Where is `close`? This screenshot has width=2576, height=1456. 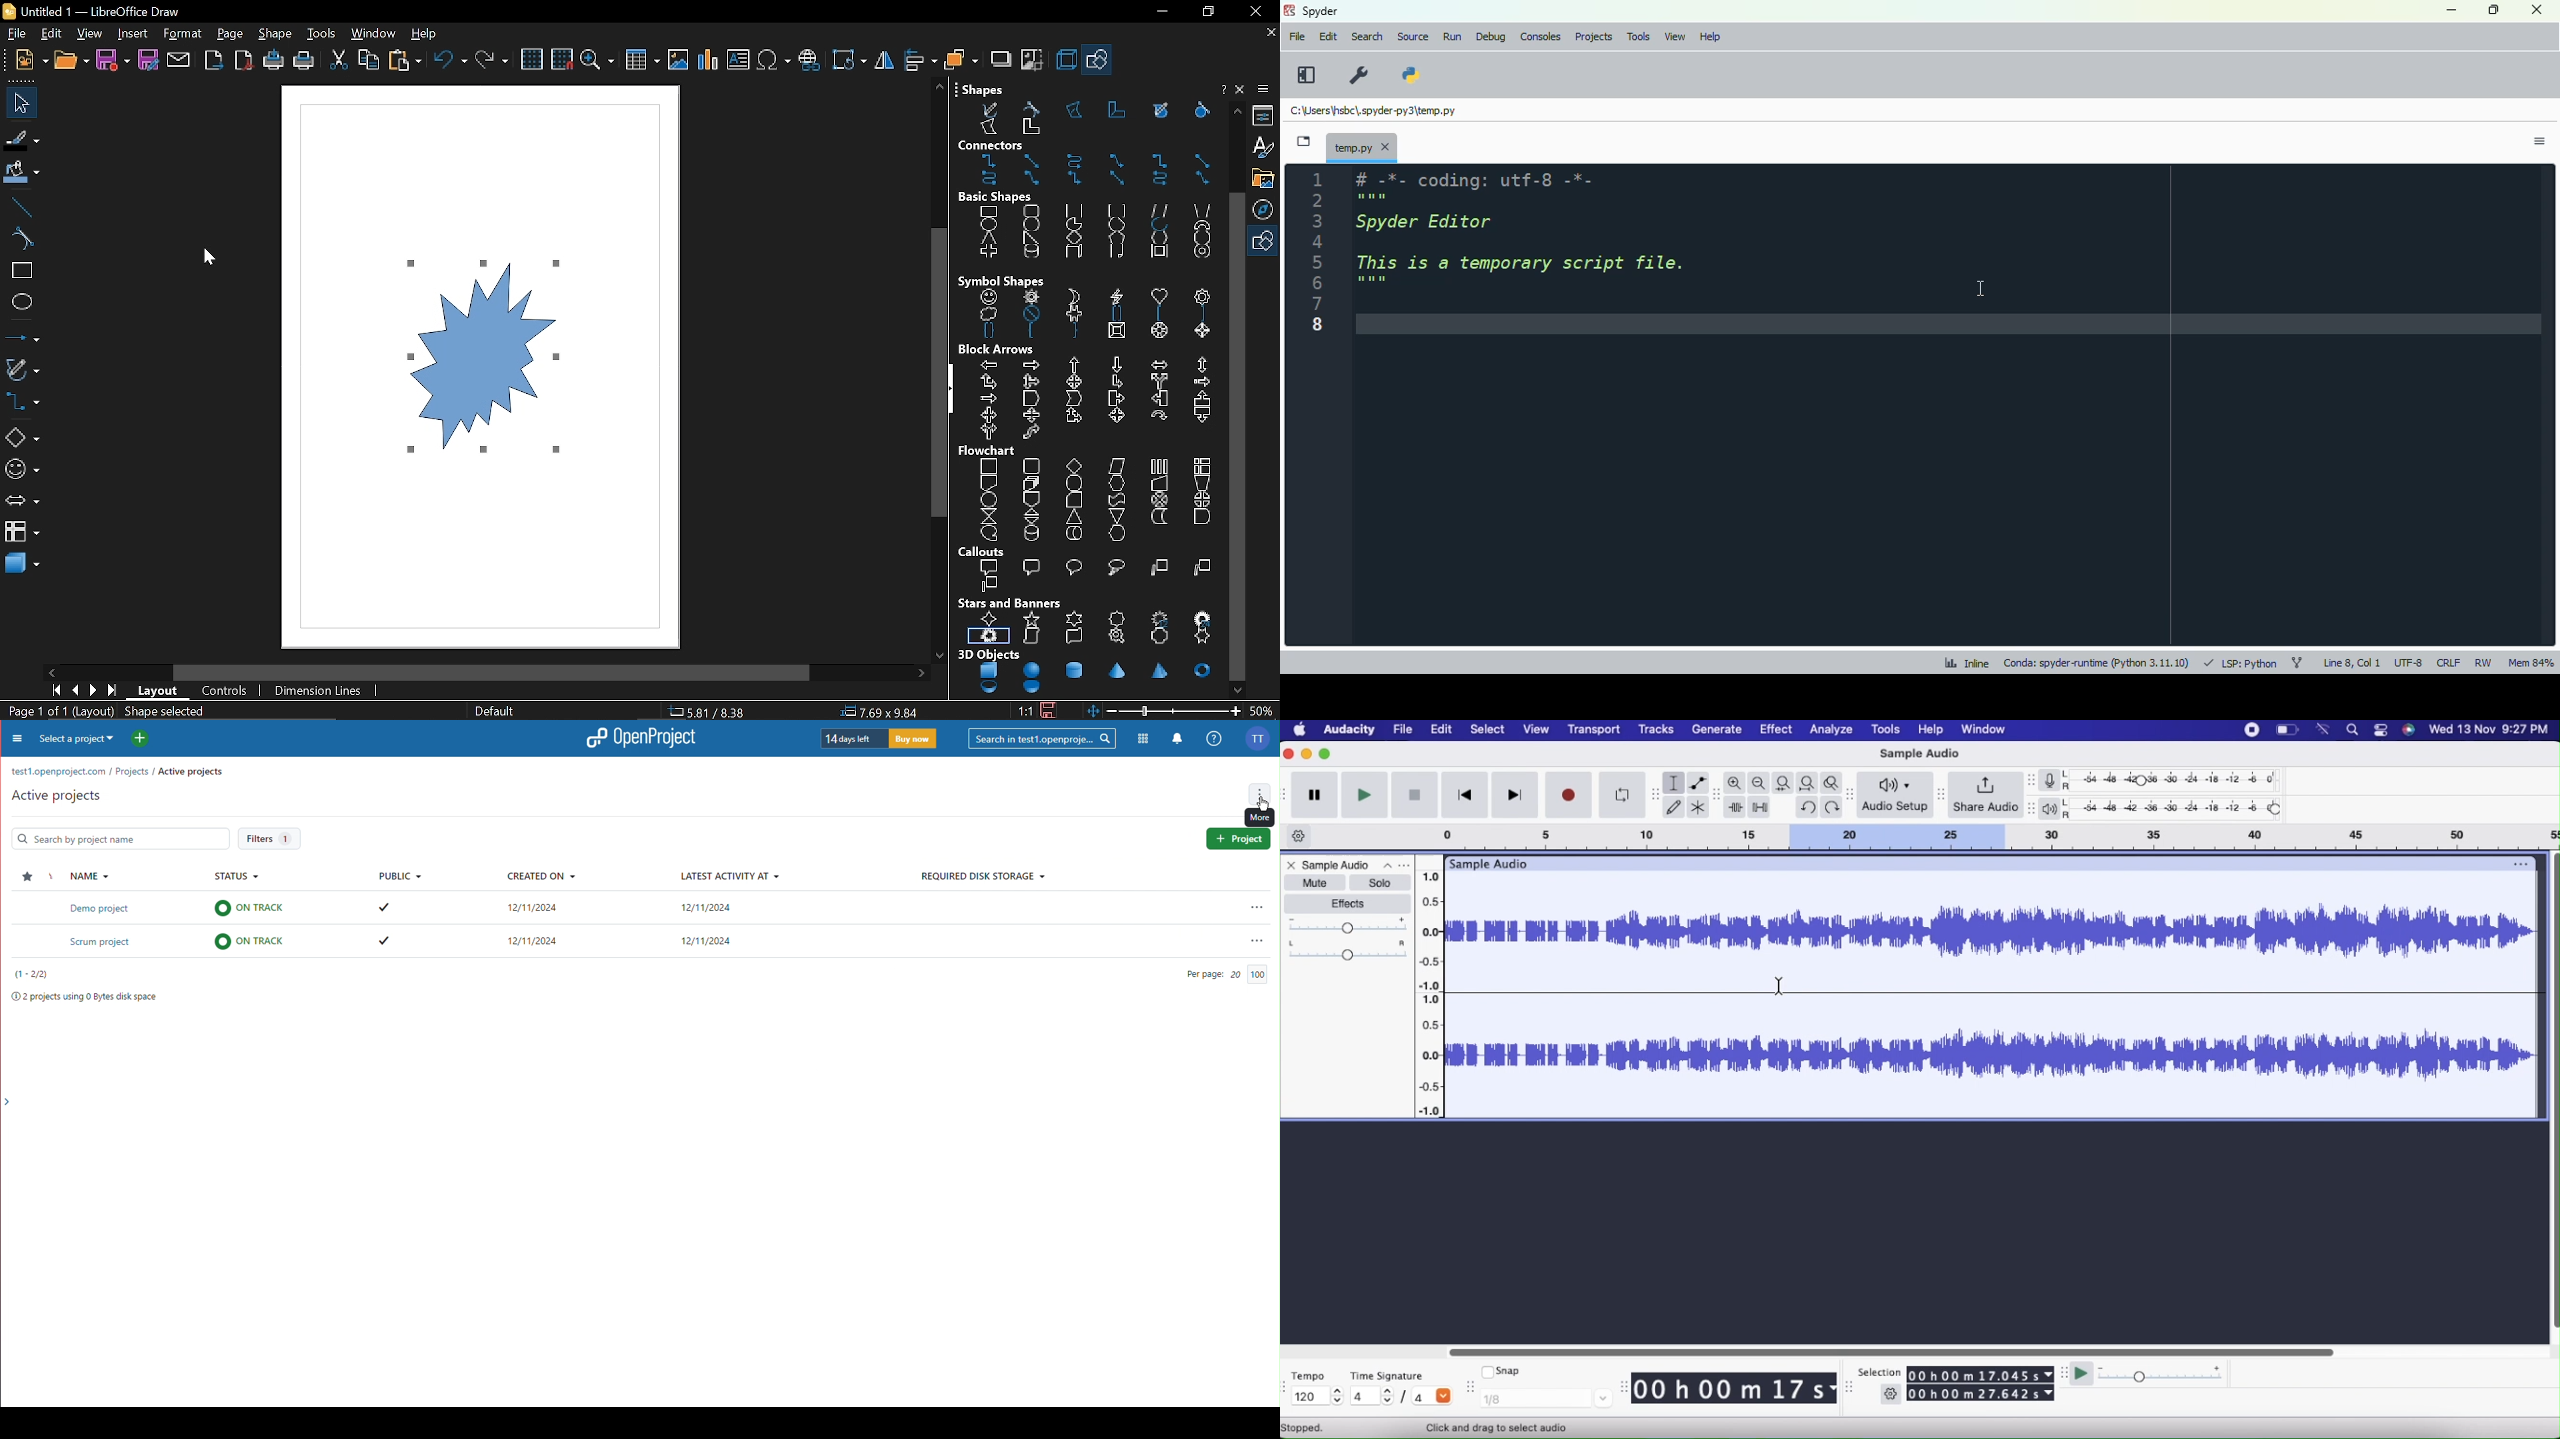
close is located at coordinates (1252, 11).